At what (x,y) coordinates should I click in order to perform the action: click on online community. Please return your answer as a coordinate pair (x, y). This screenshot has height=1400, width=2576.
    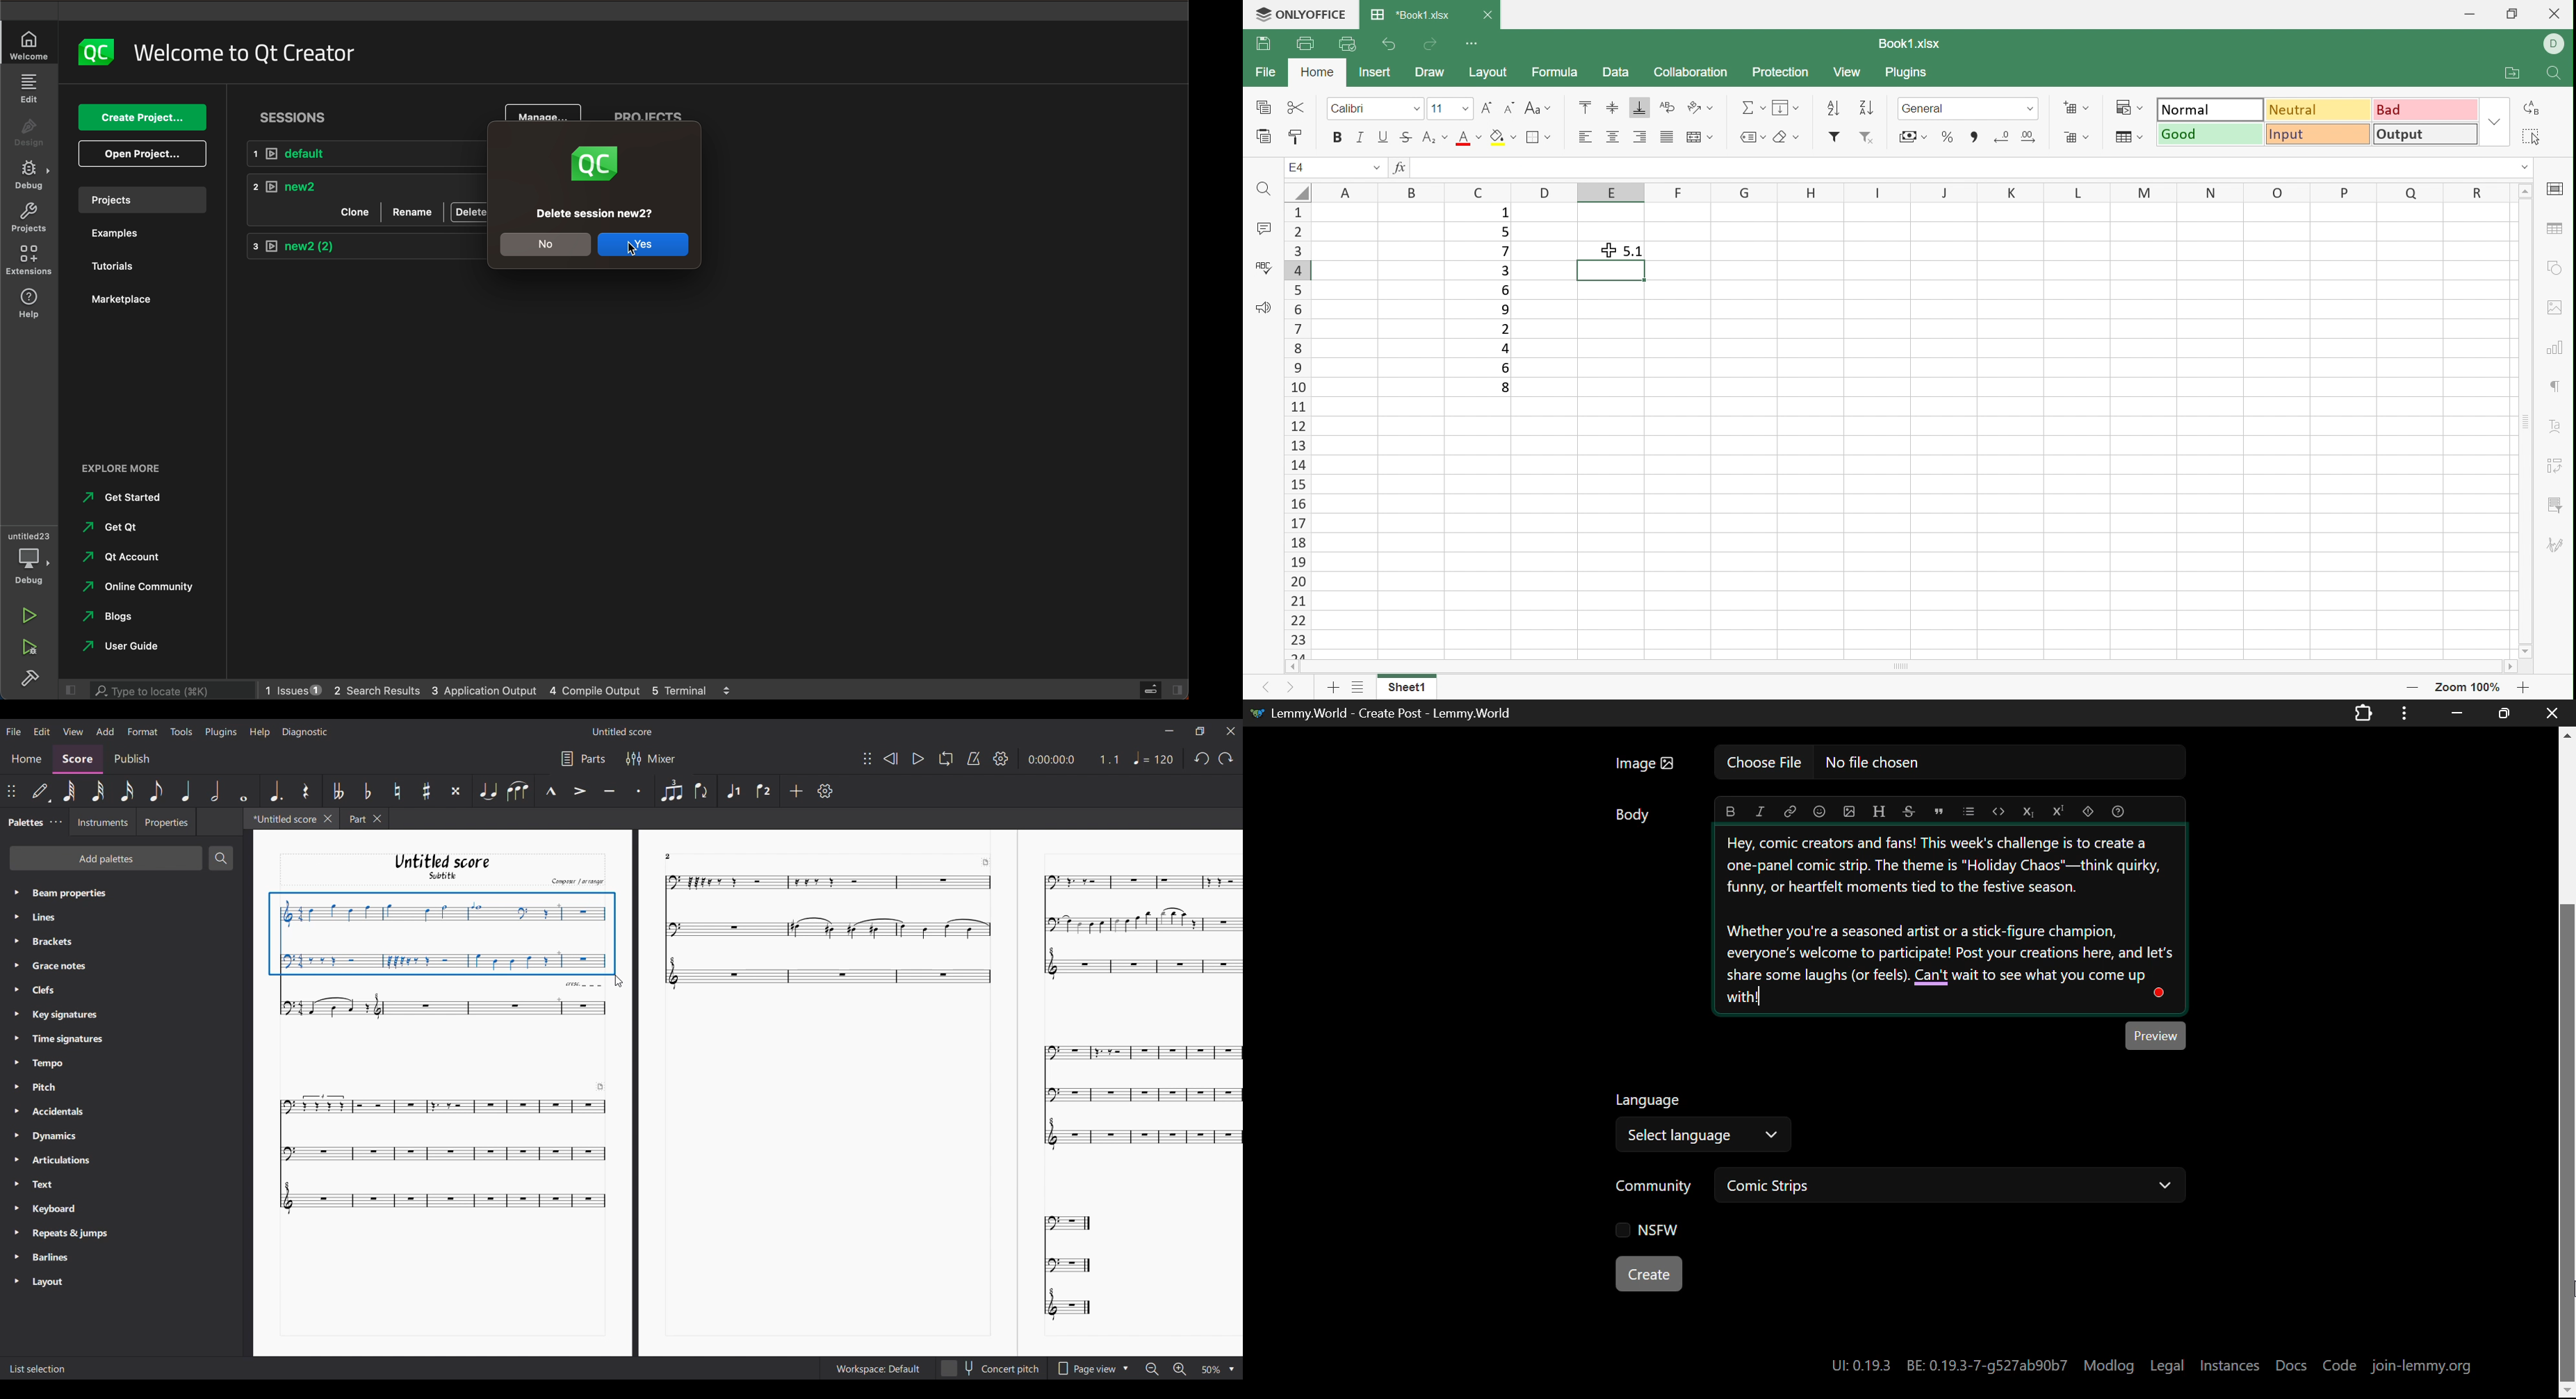
    Looking at the image, I should click on (143, 586).